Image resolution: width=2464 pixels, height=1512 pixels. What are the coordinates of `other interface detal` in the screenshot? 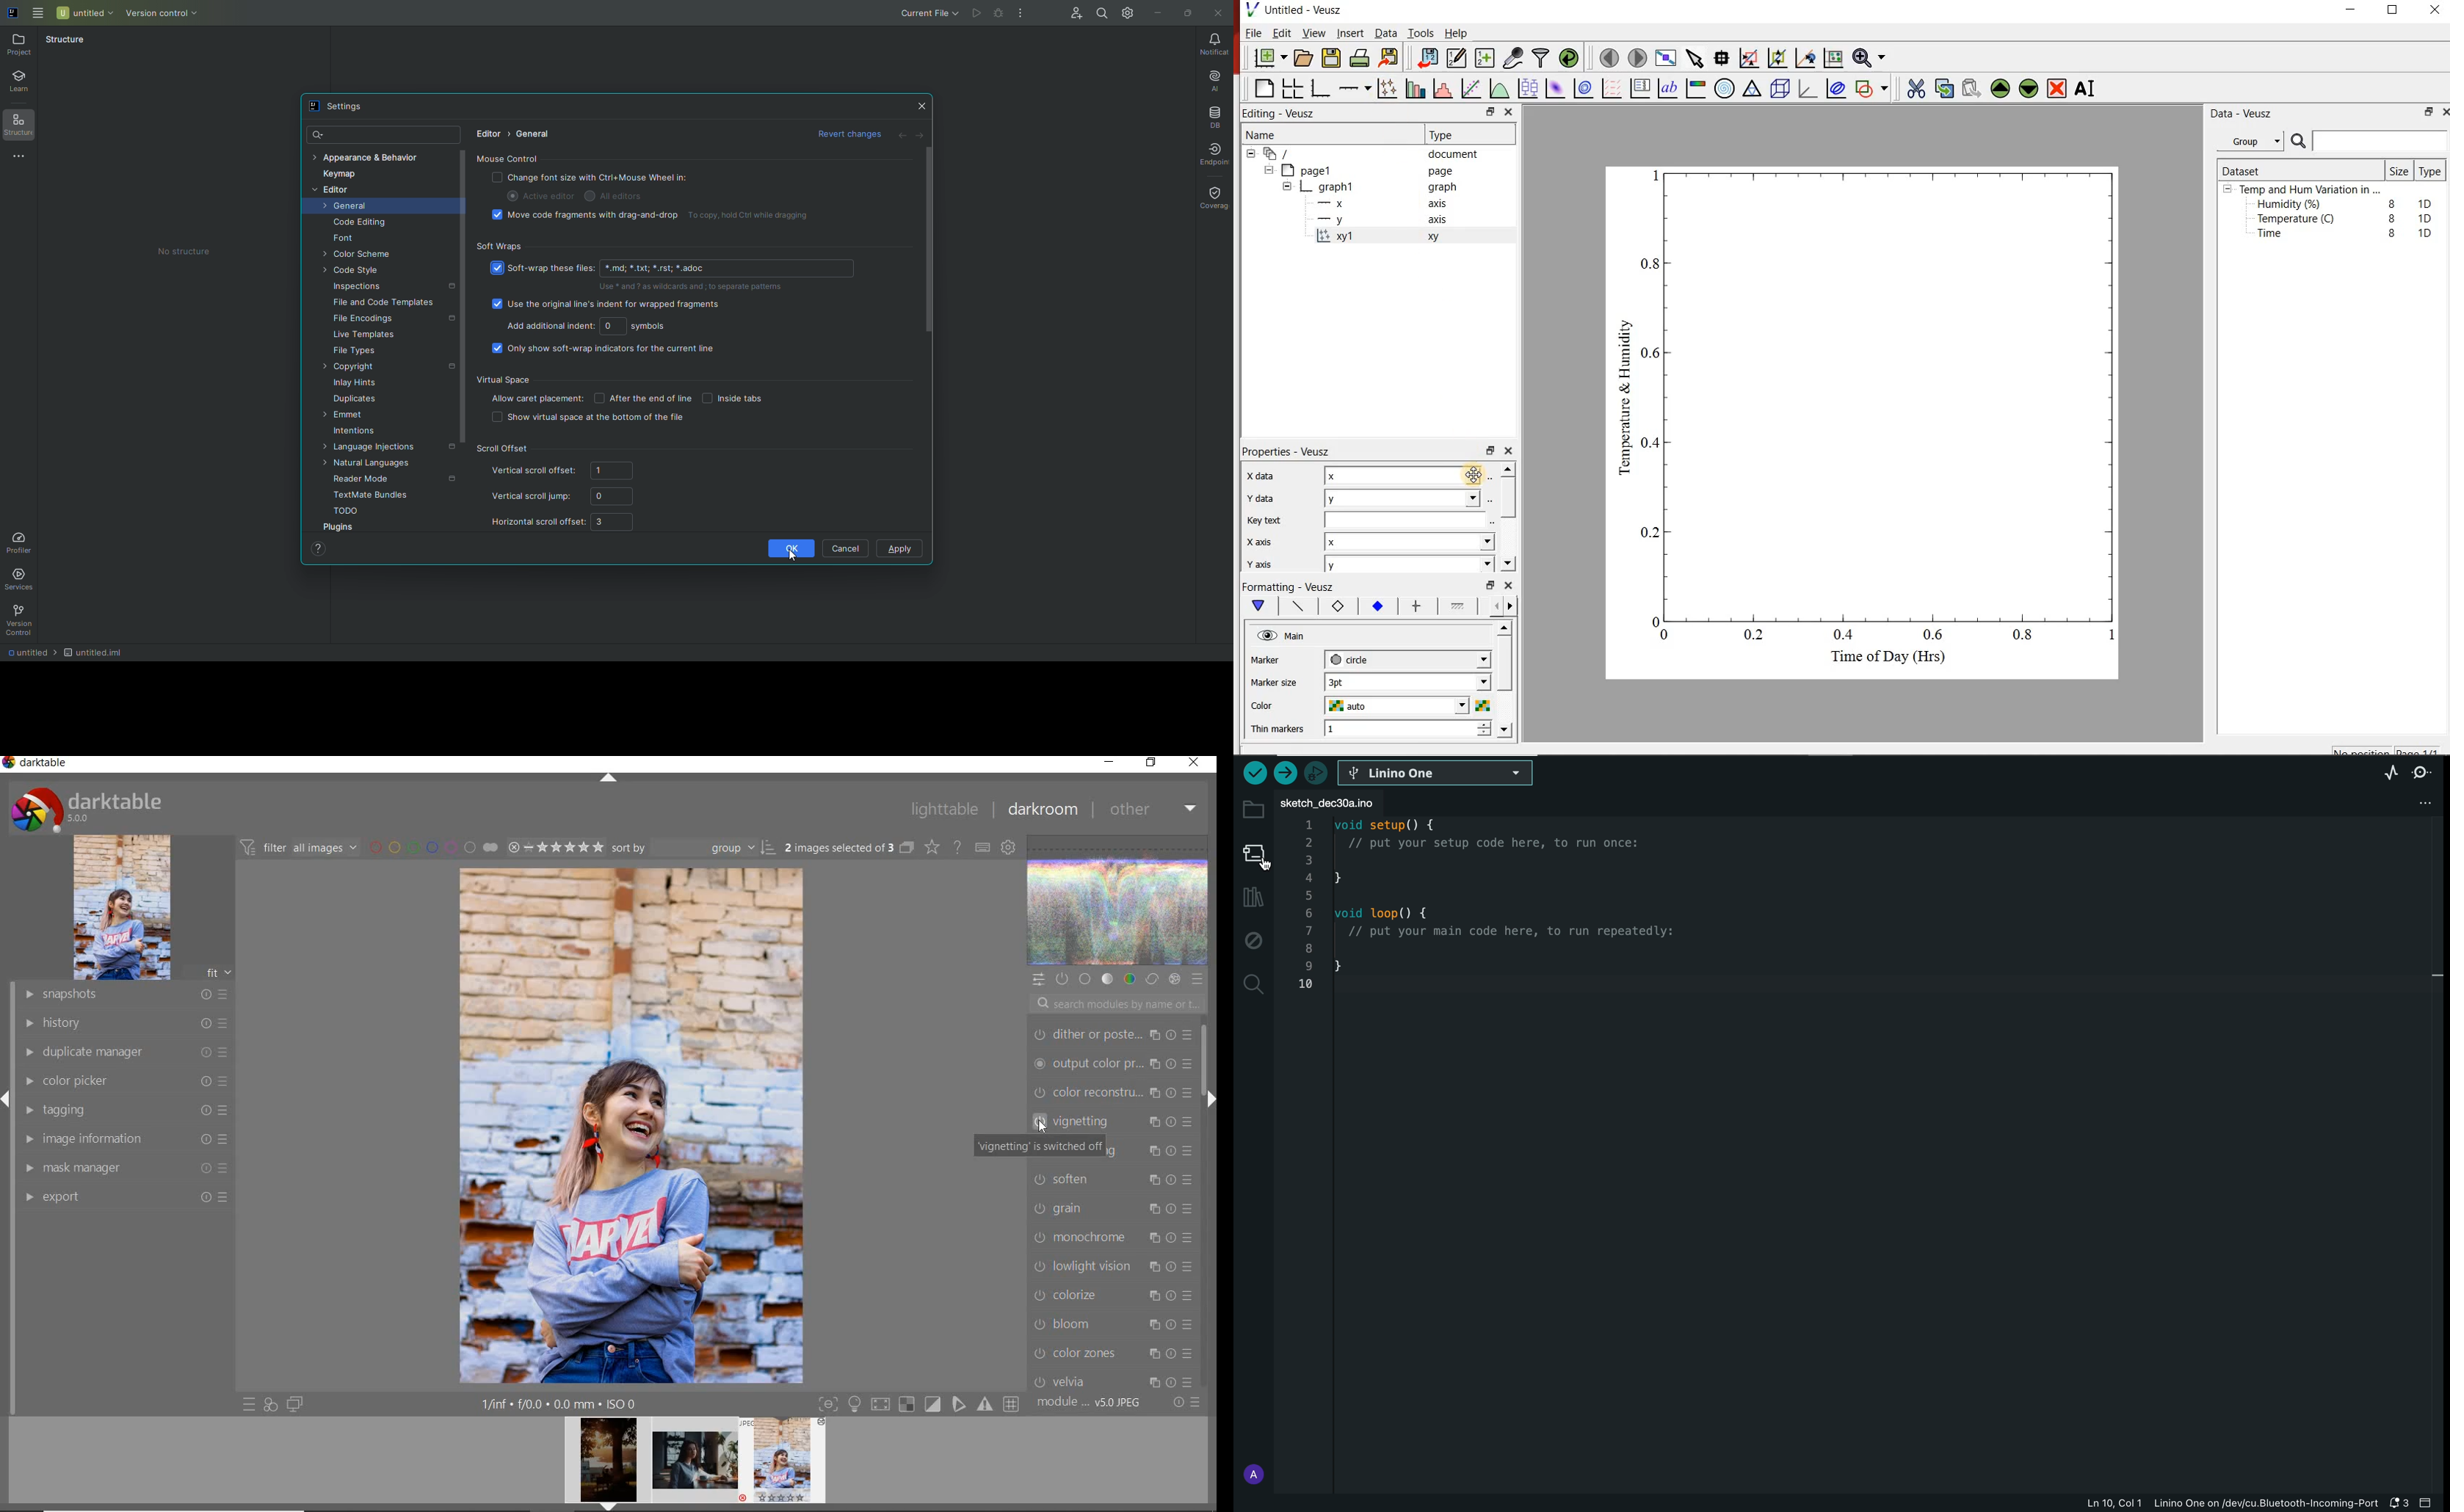 It's located at (561, 1404).